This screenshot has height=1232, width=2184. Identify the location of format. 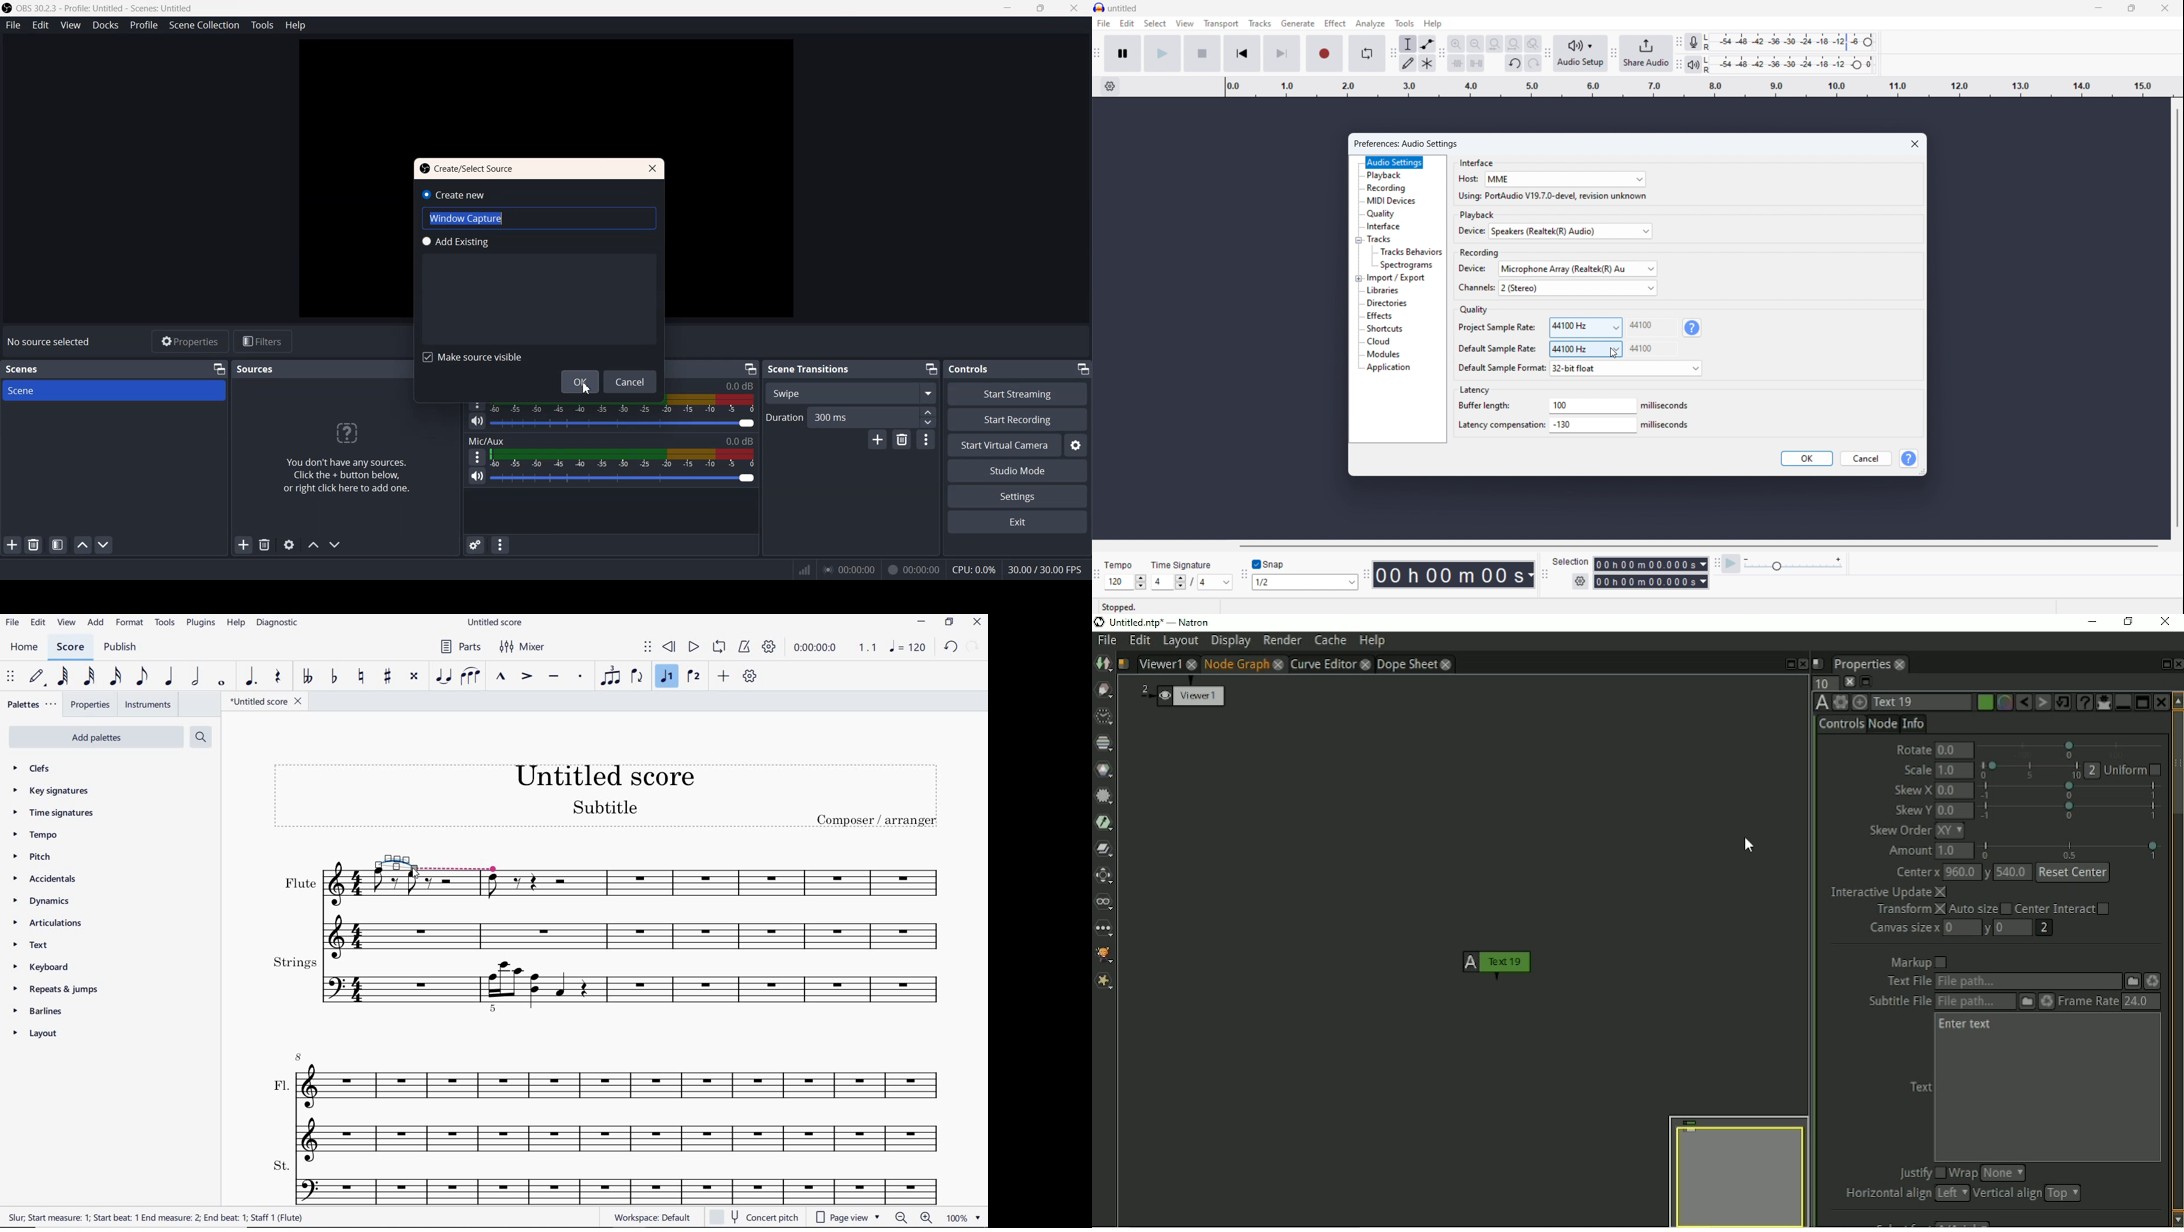
(128, 623).